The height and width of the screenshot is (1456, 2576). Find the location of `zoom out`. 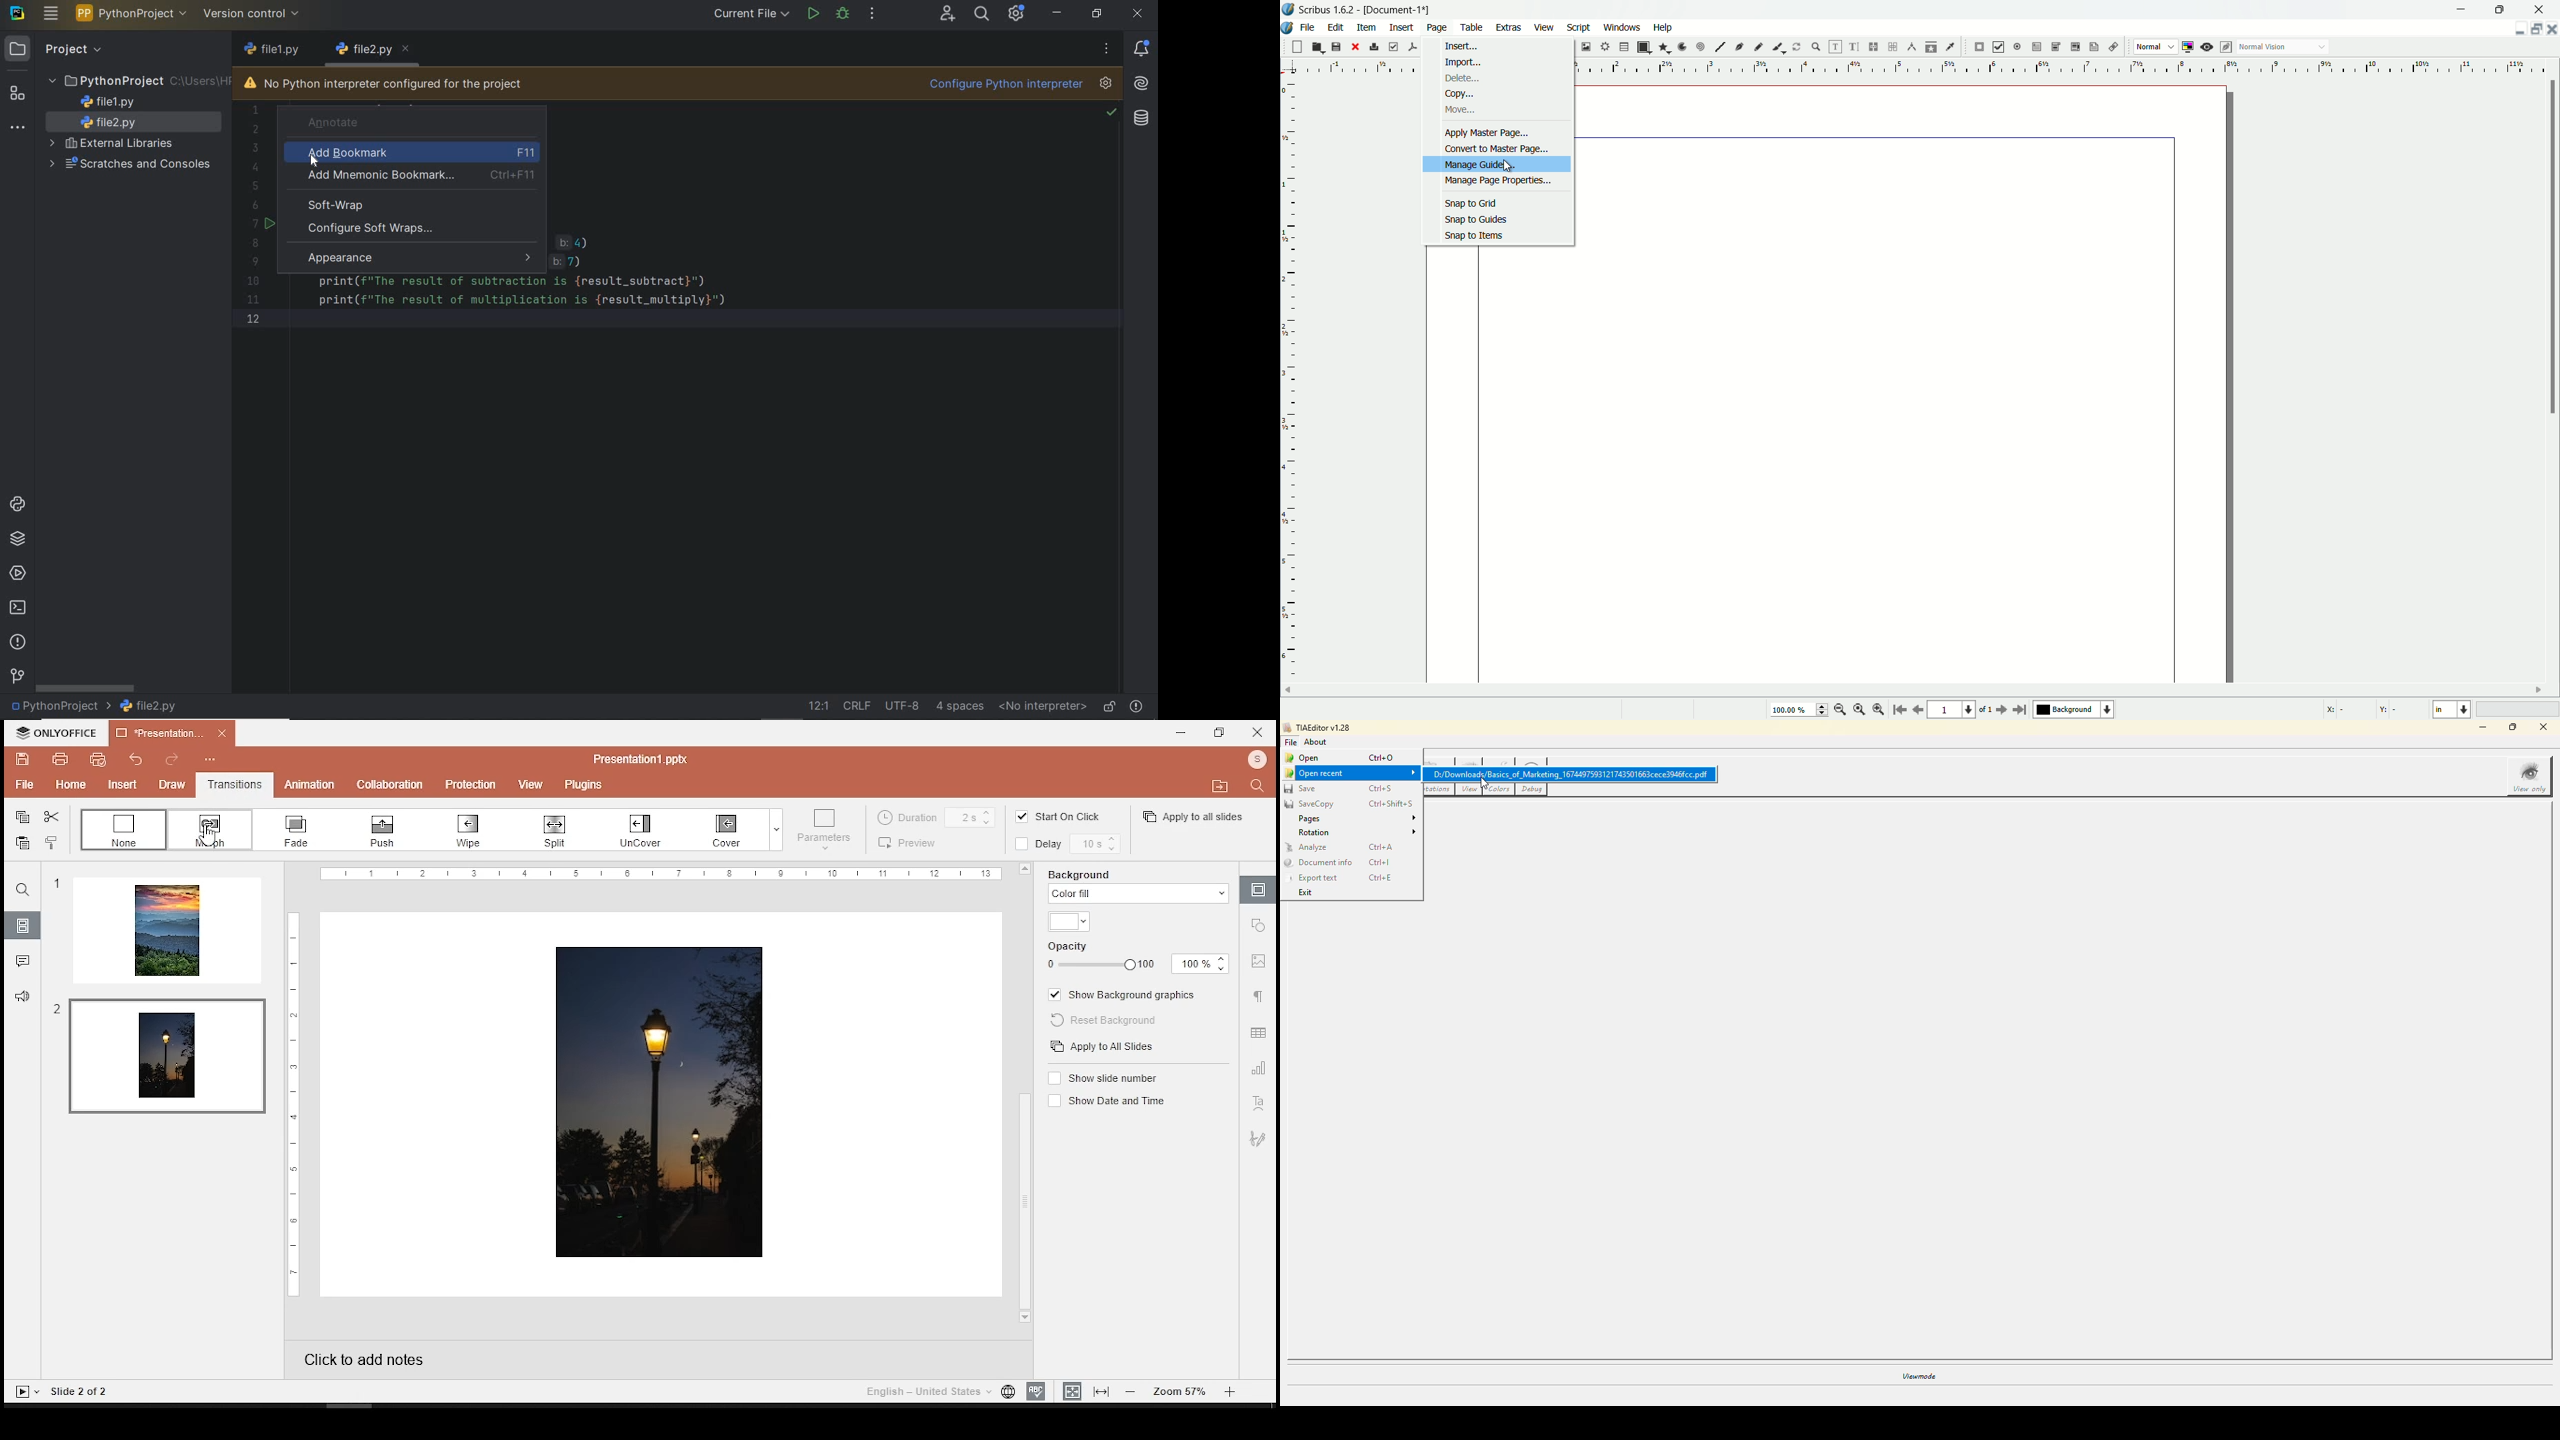

zoom out is located at coordinates (1841, 709).